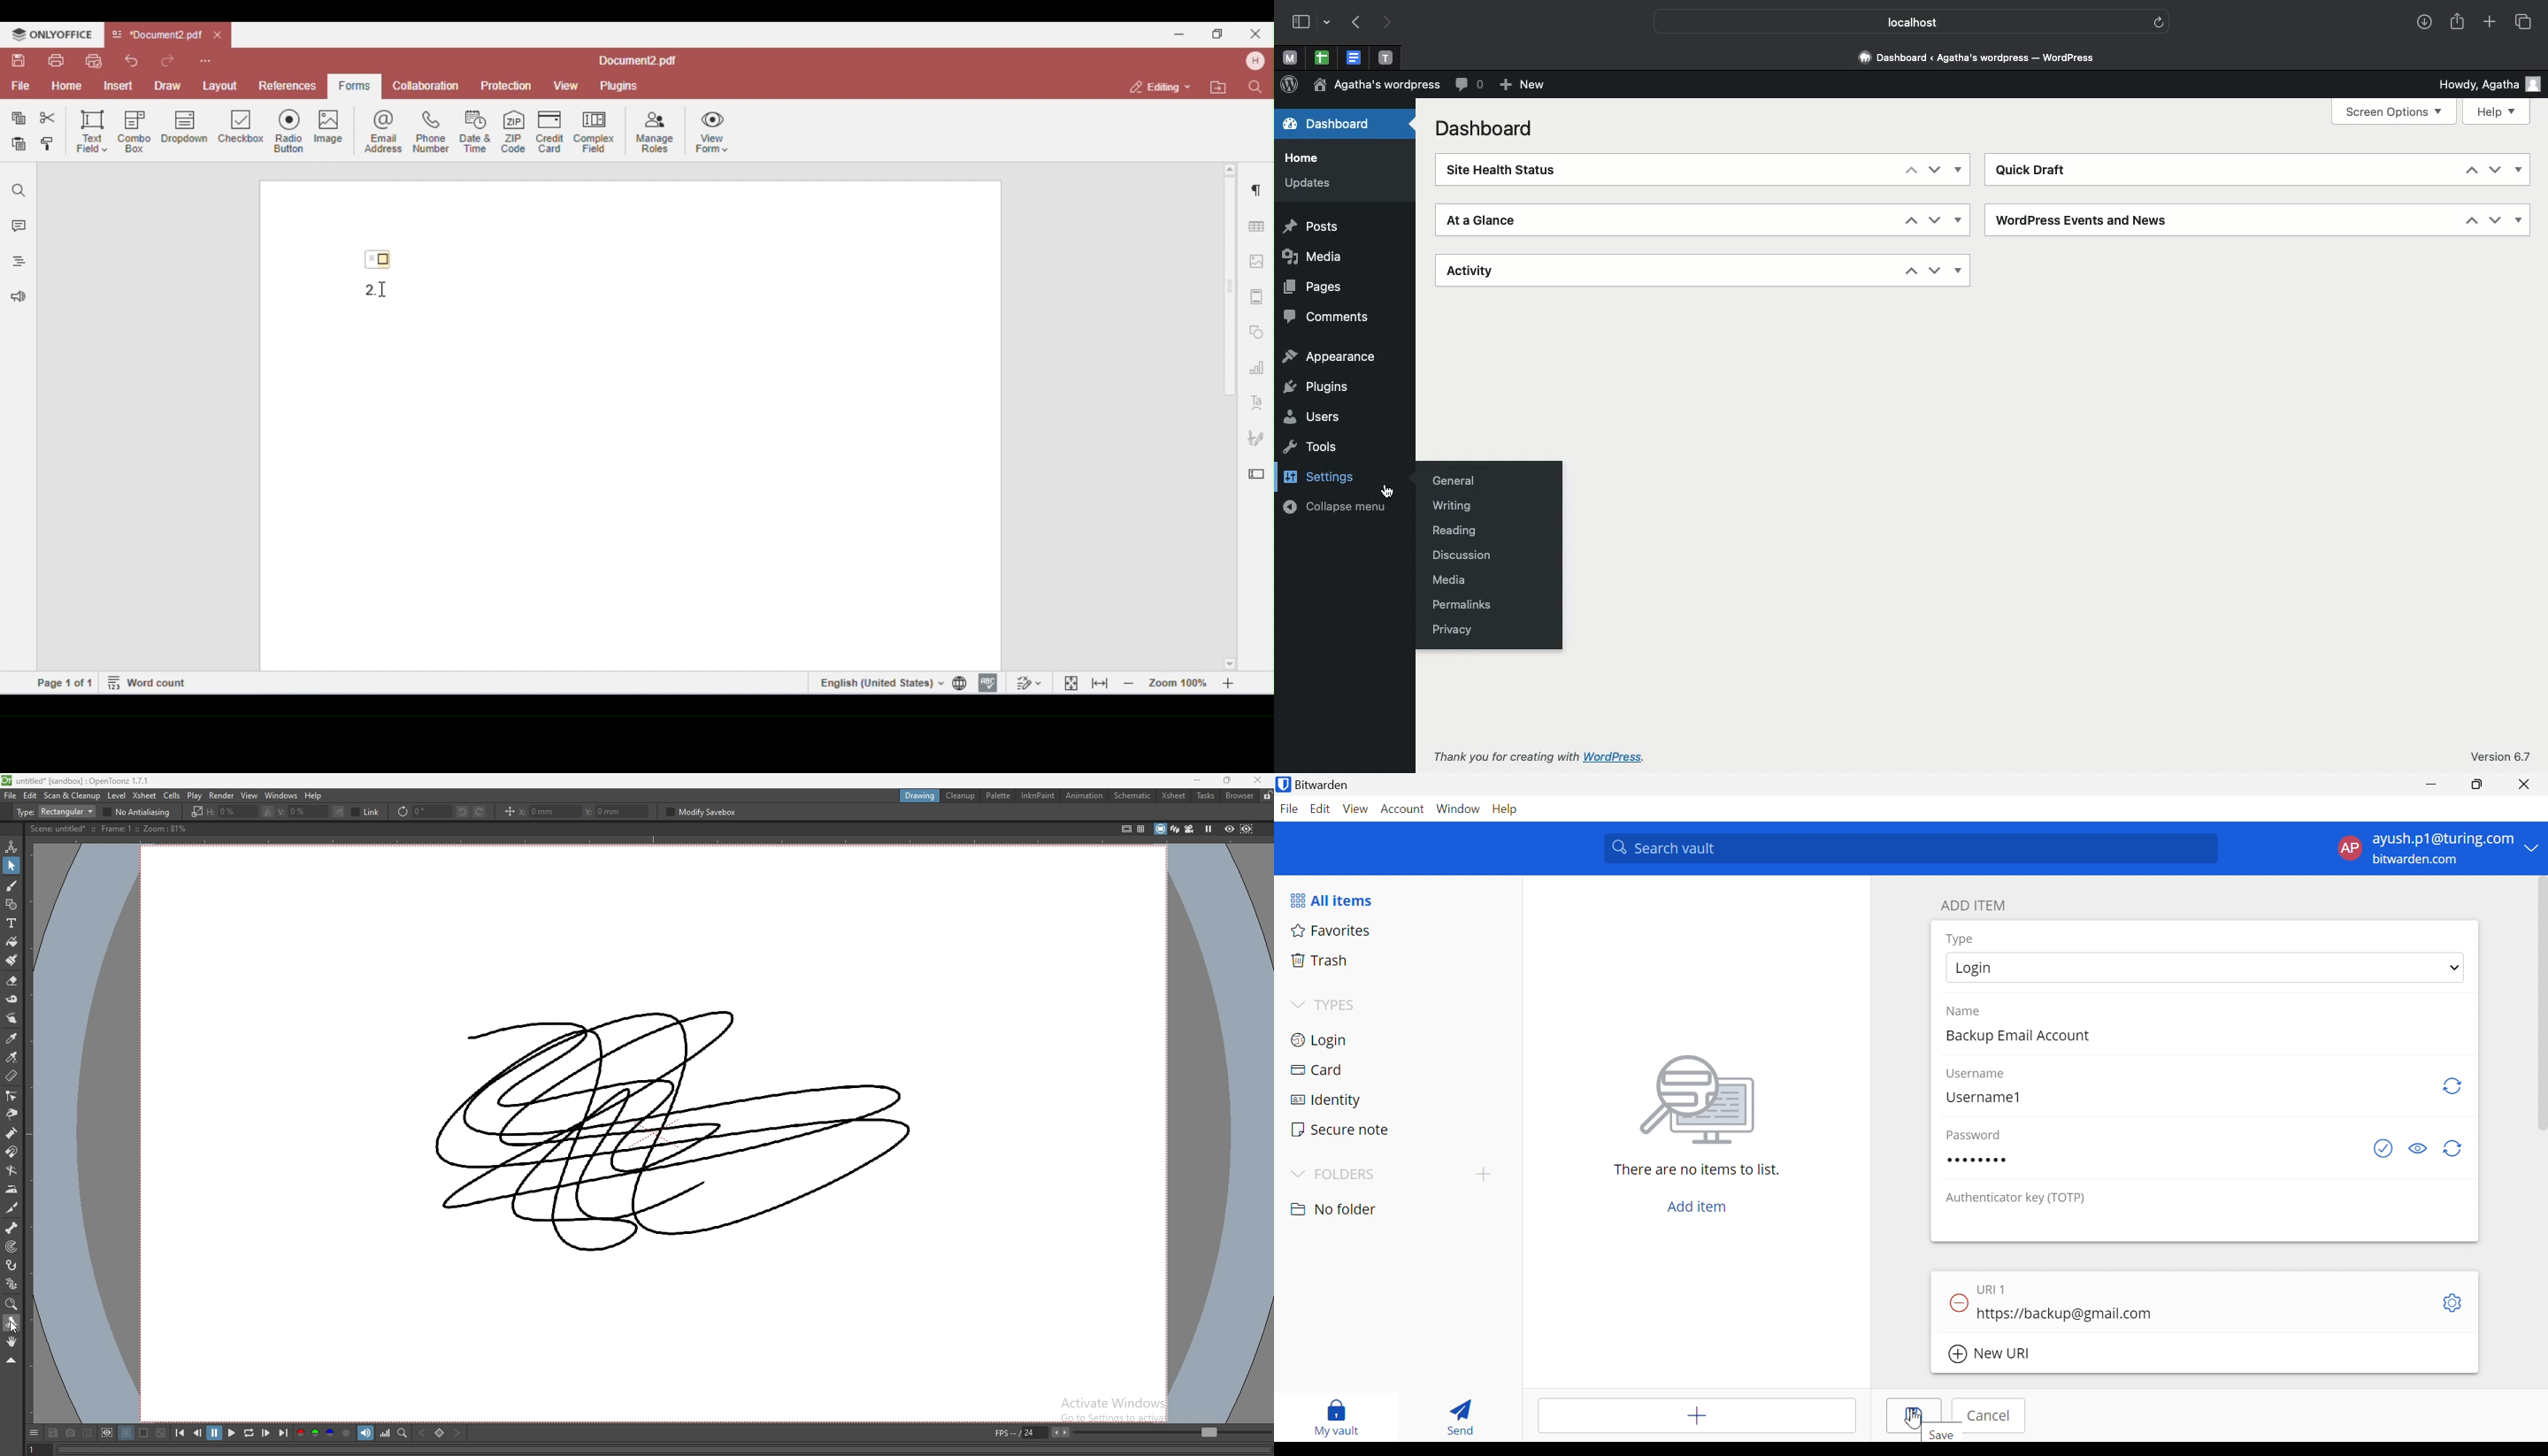  I want to click on Comments, so click(1329, 315).